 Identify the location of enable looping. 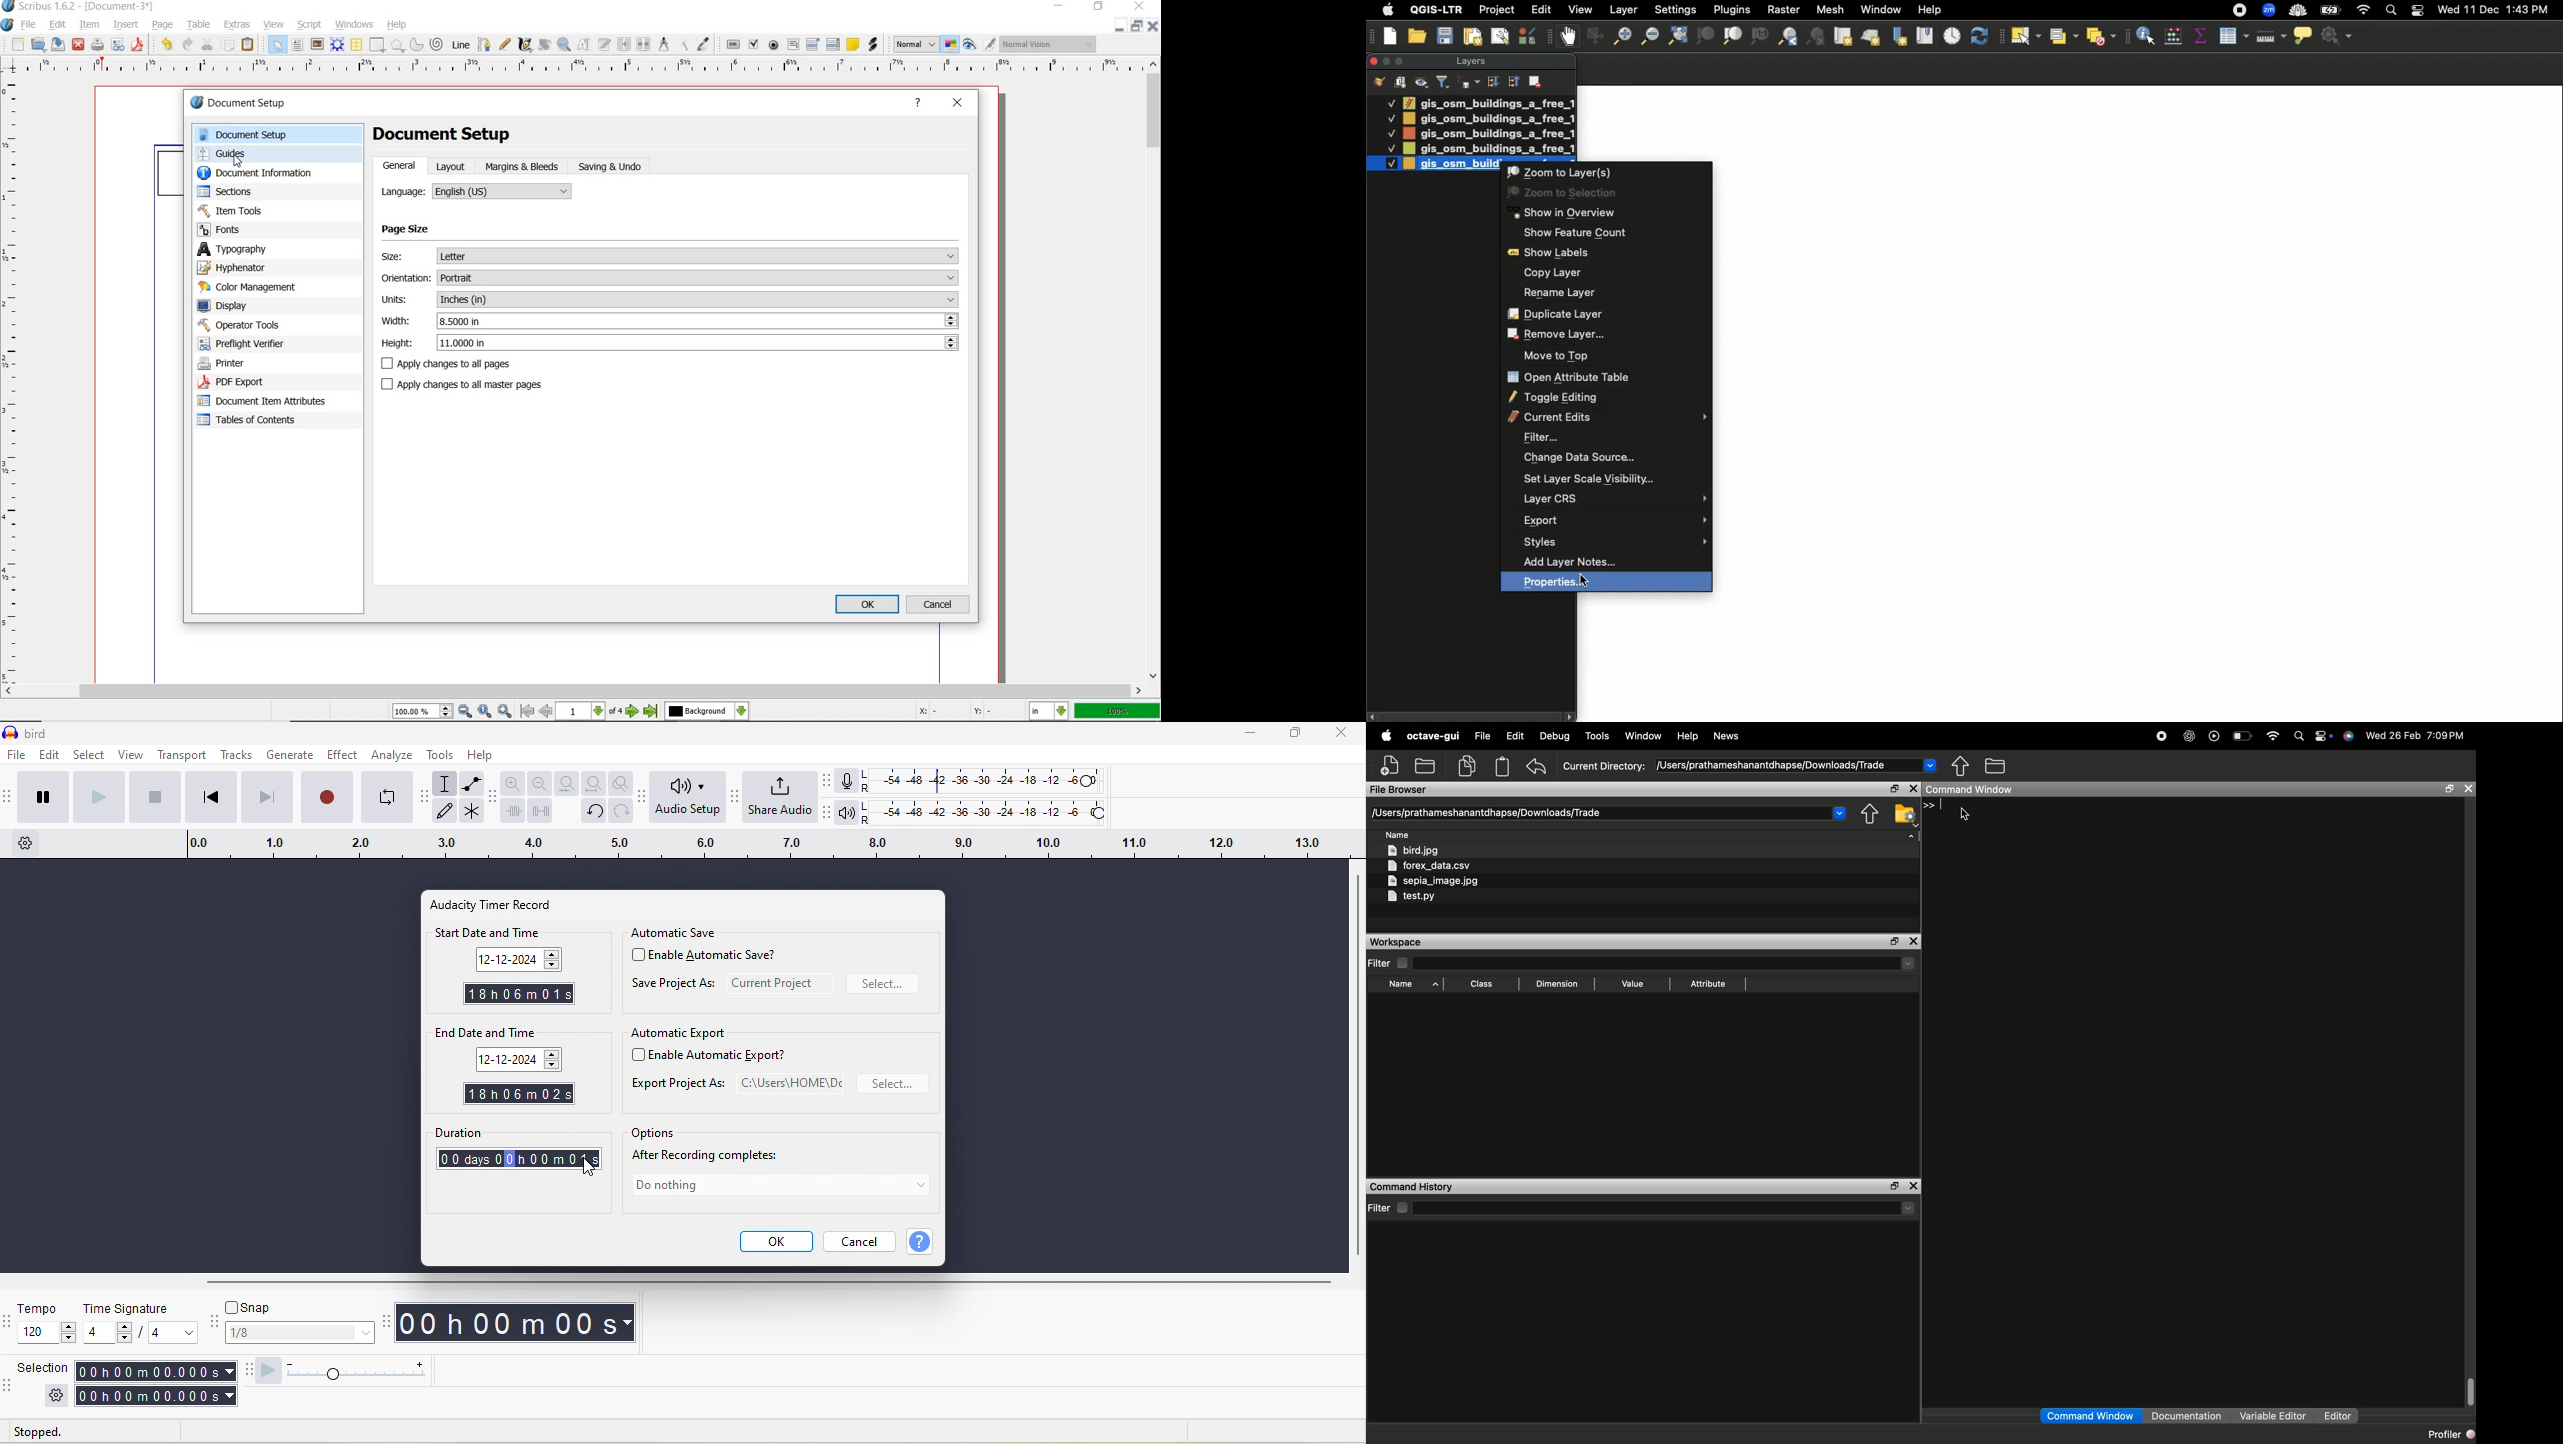
(383, 800).